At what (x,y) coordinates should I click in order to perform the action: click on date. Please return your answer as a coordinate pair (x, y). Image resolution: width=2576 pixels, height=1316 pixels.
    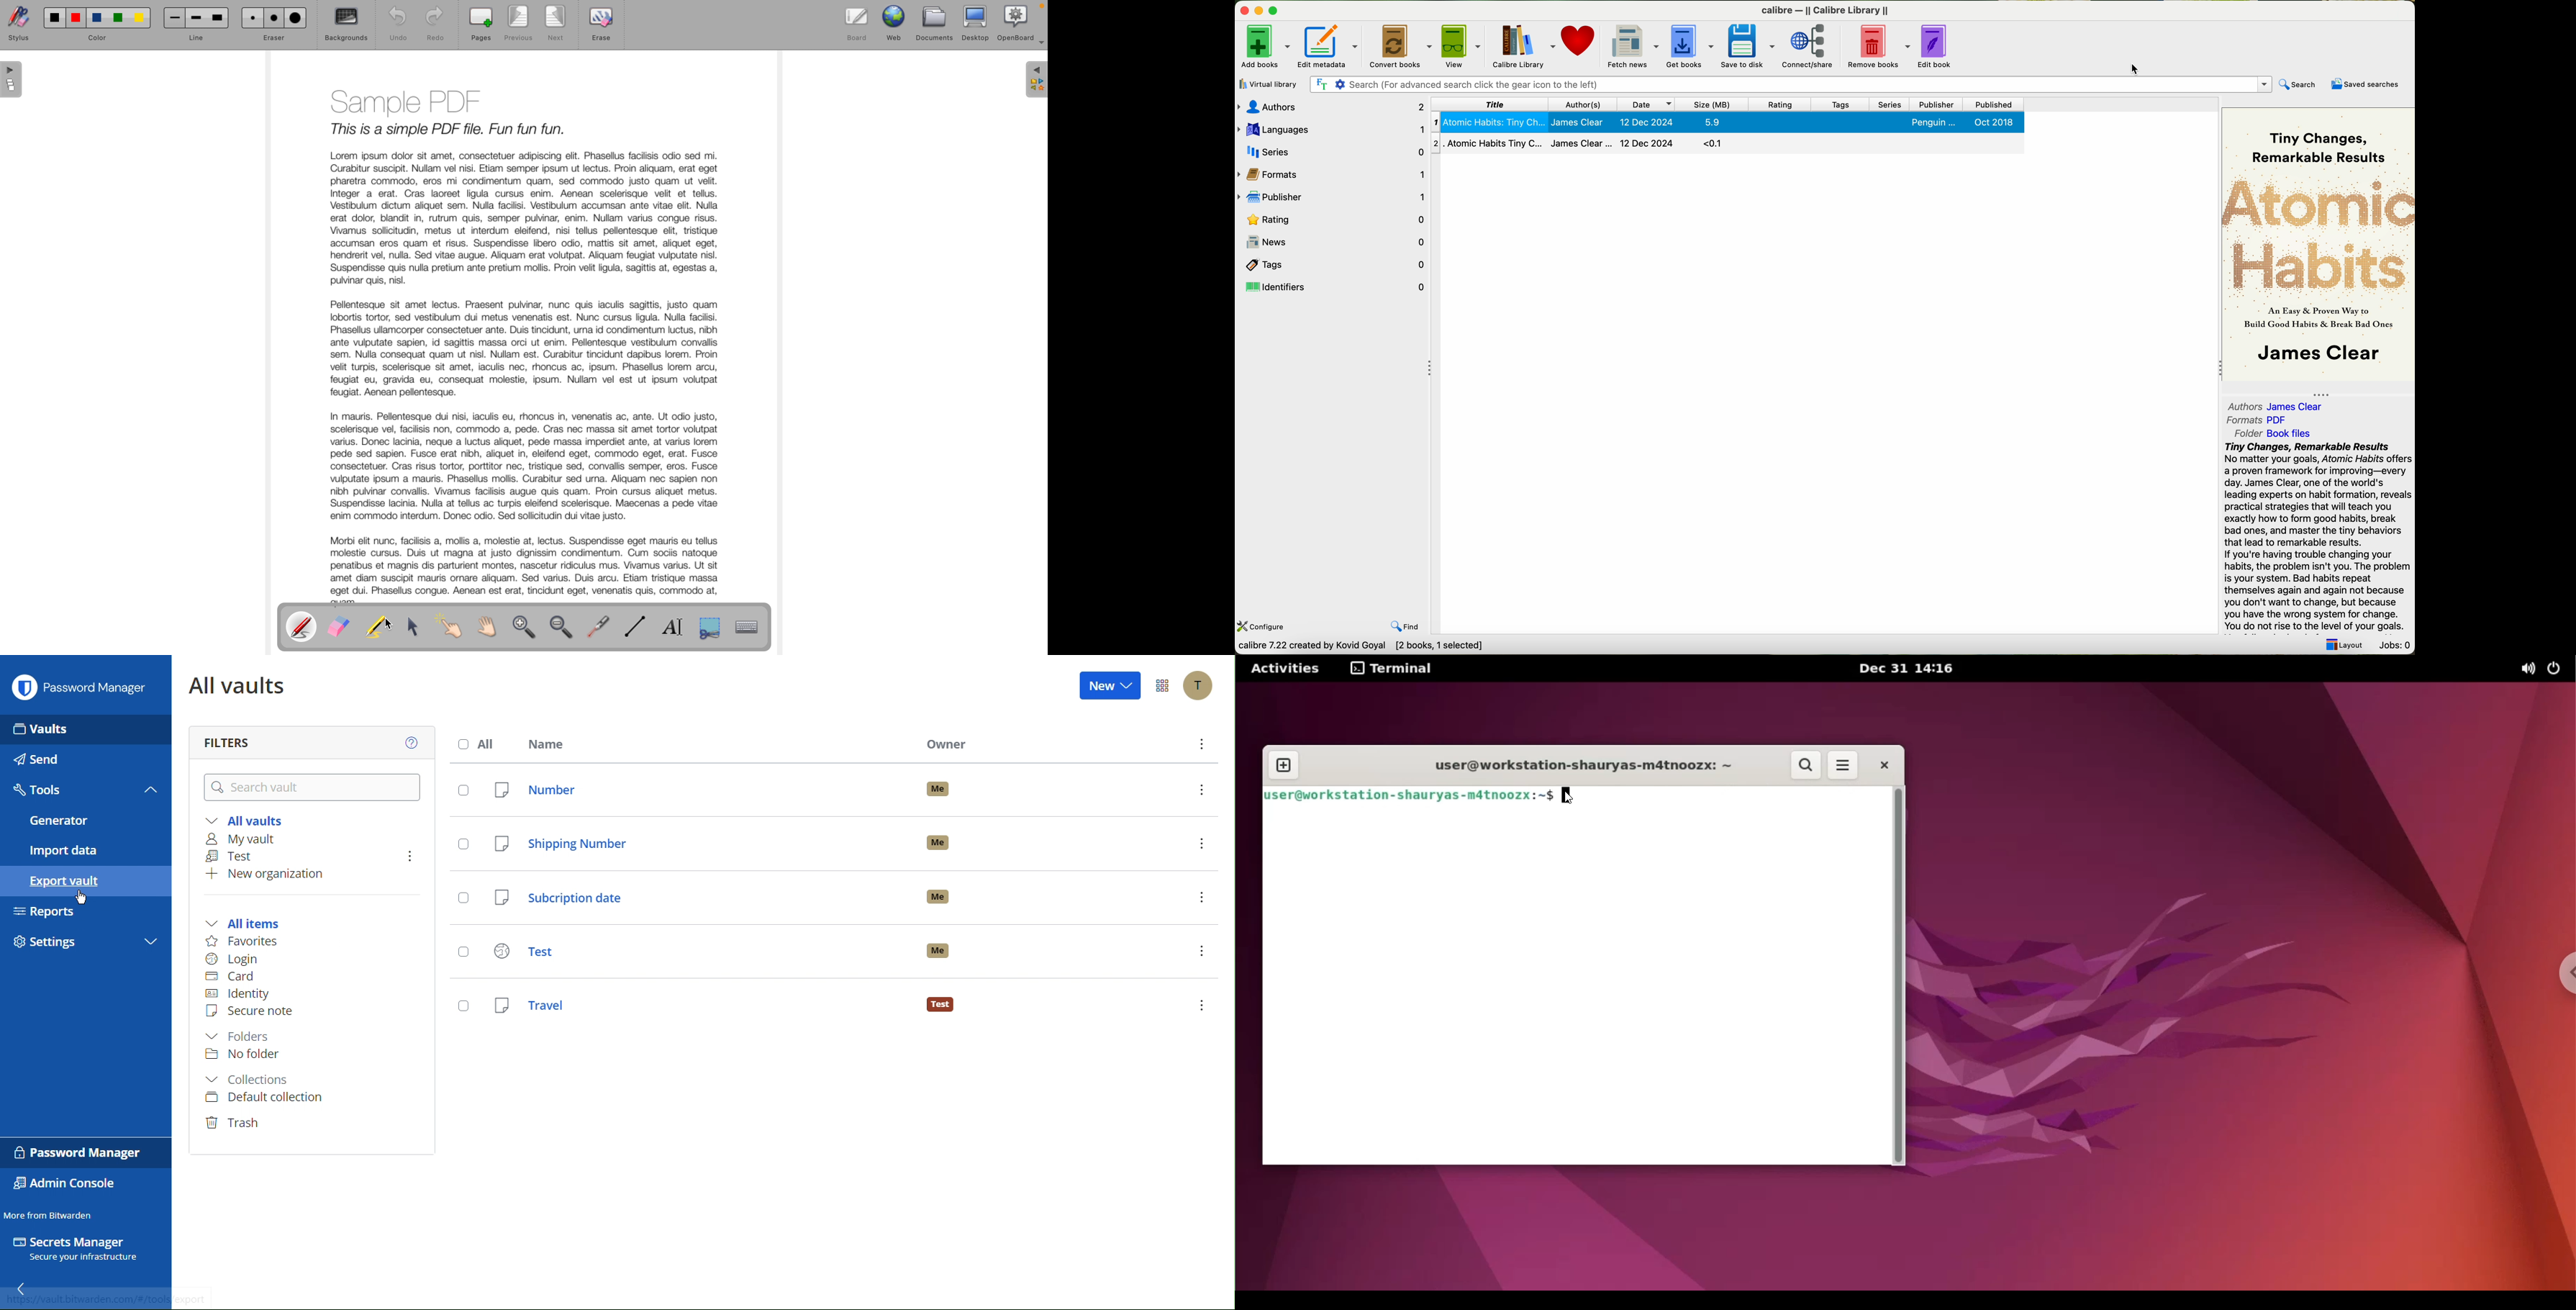
    Looking at the image, I should click on (1637, 103).